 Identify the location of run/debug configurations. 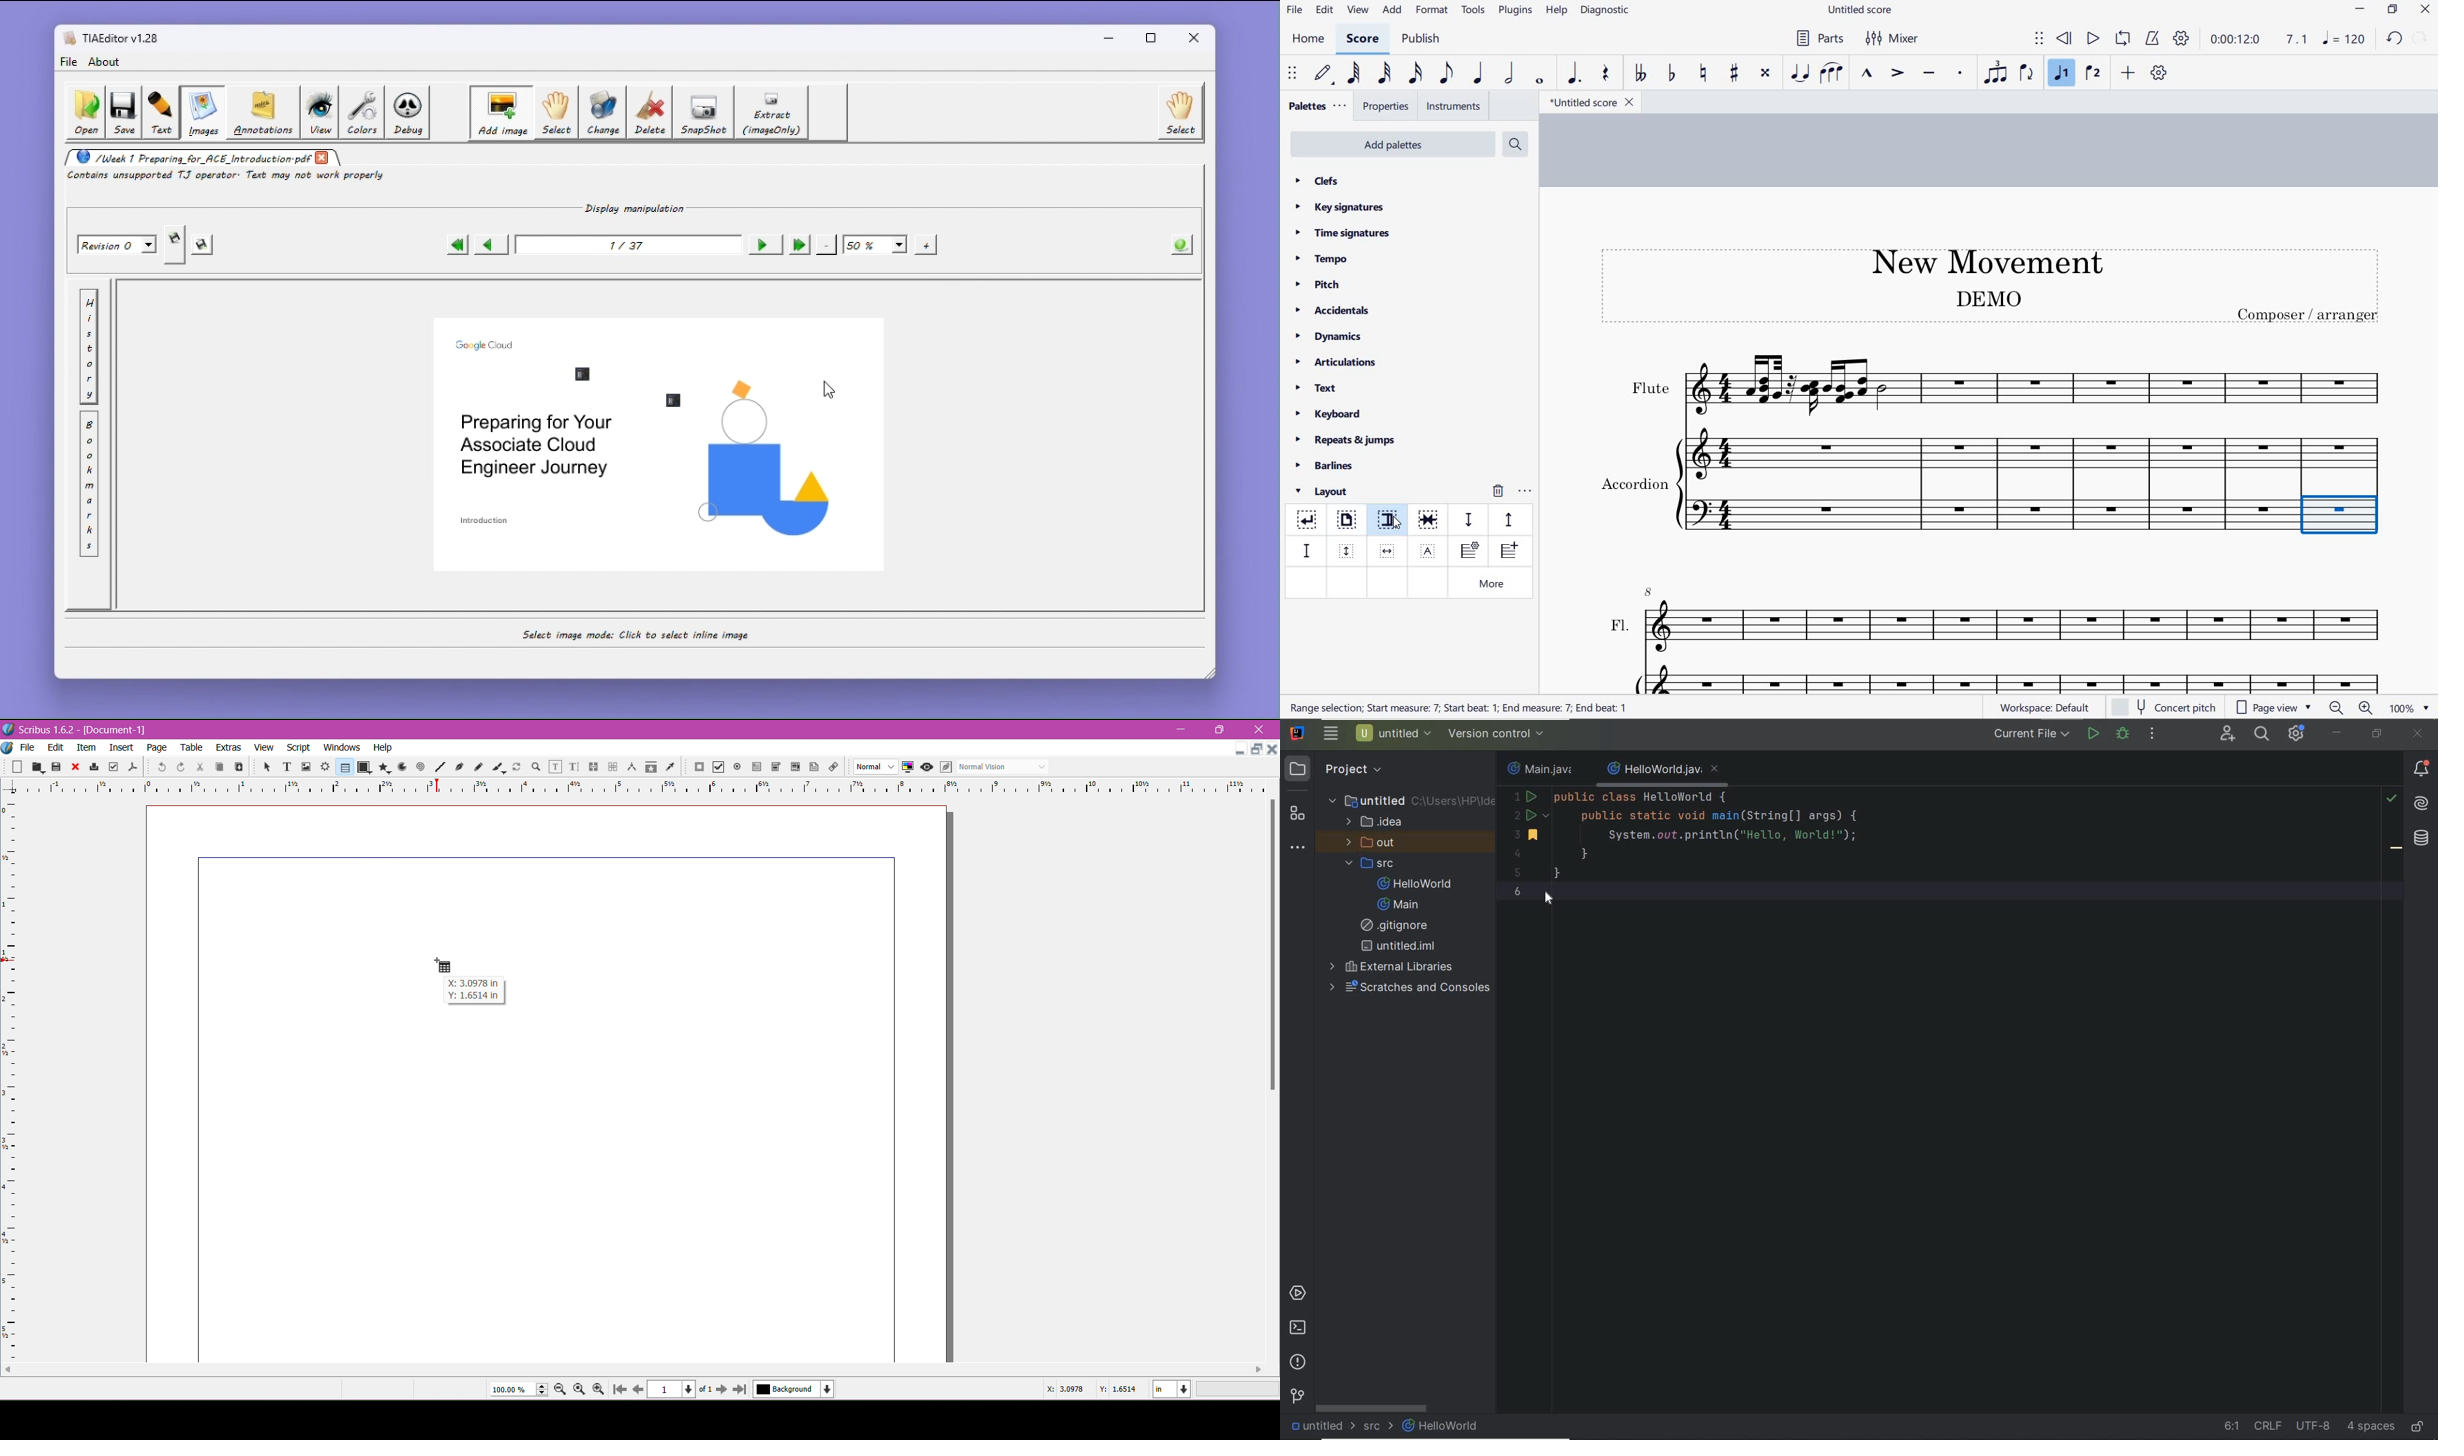
(2034, 734).